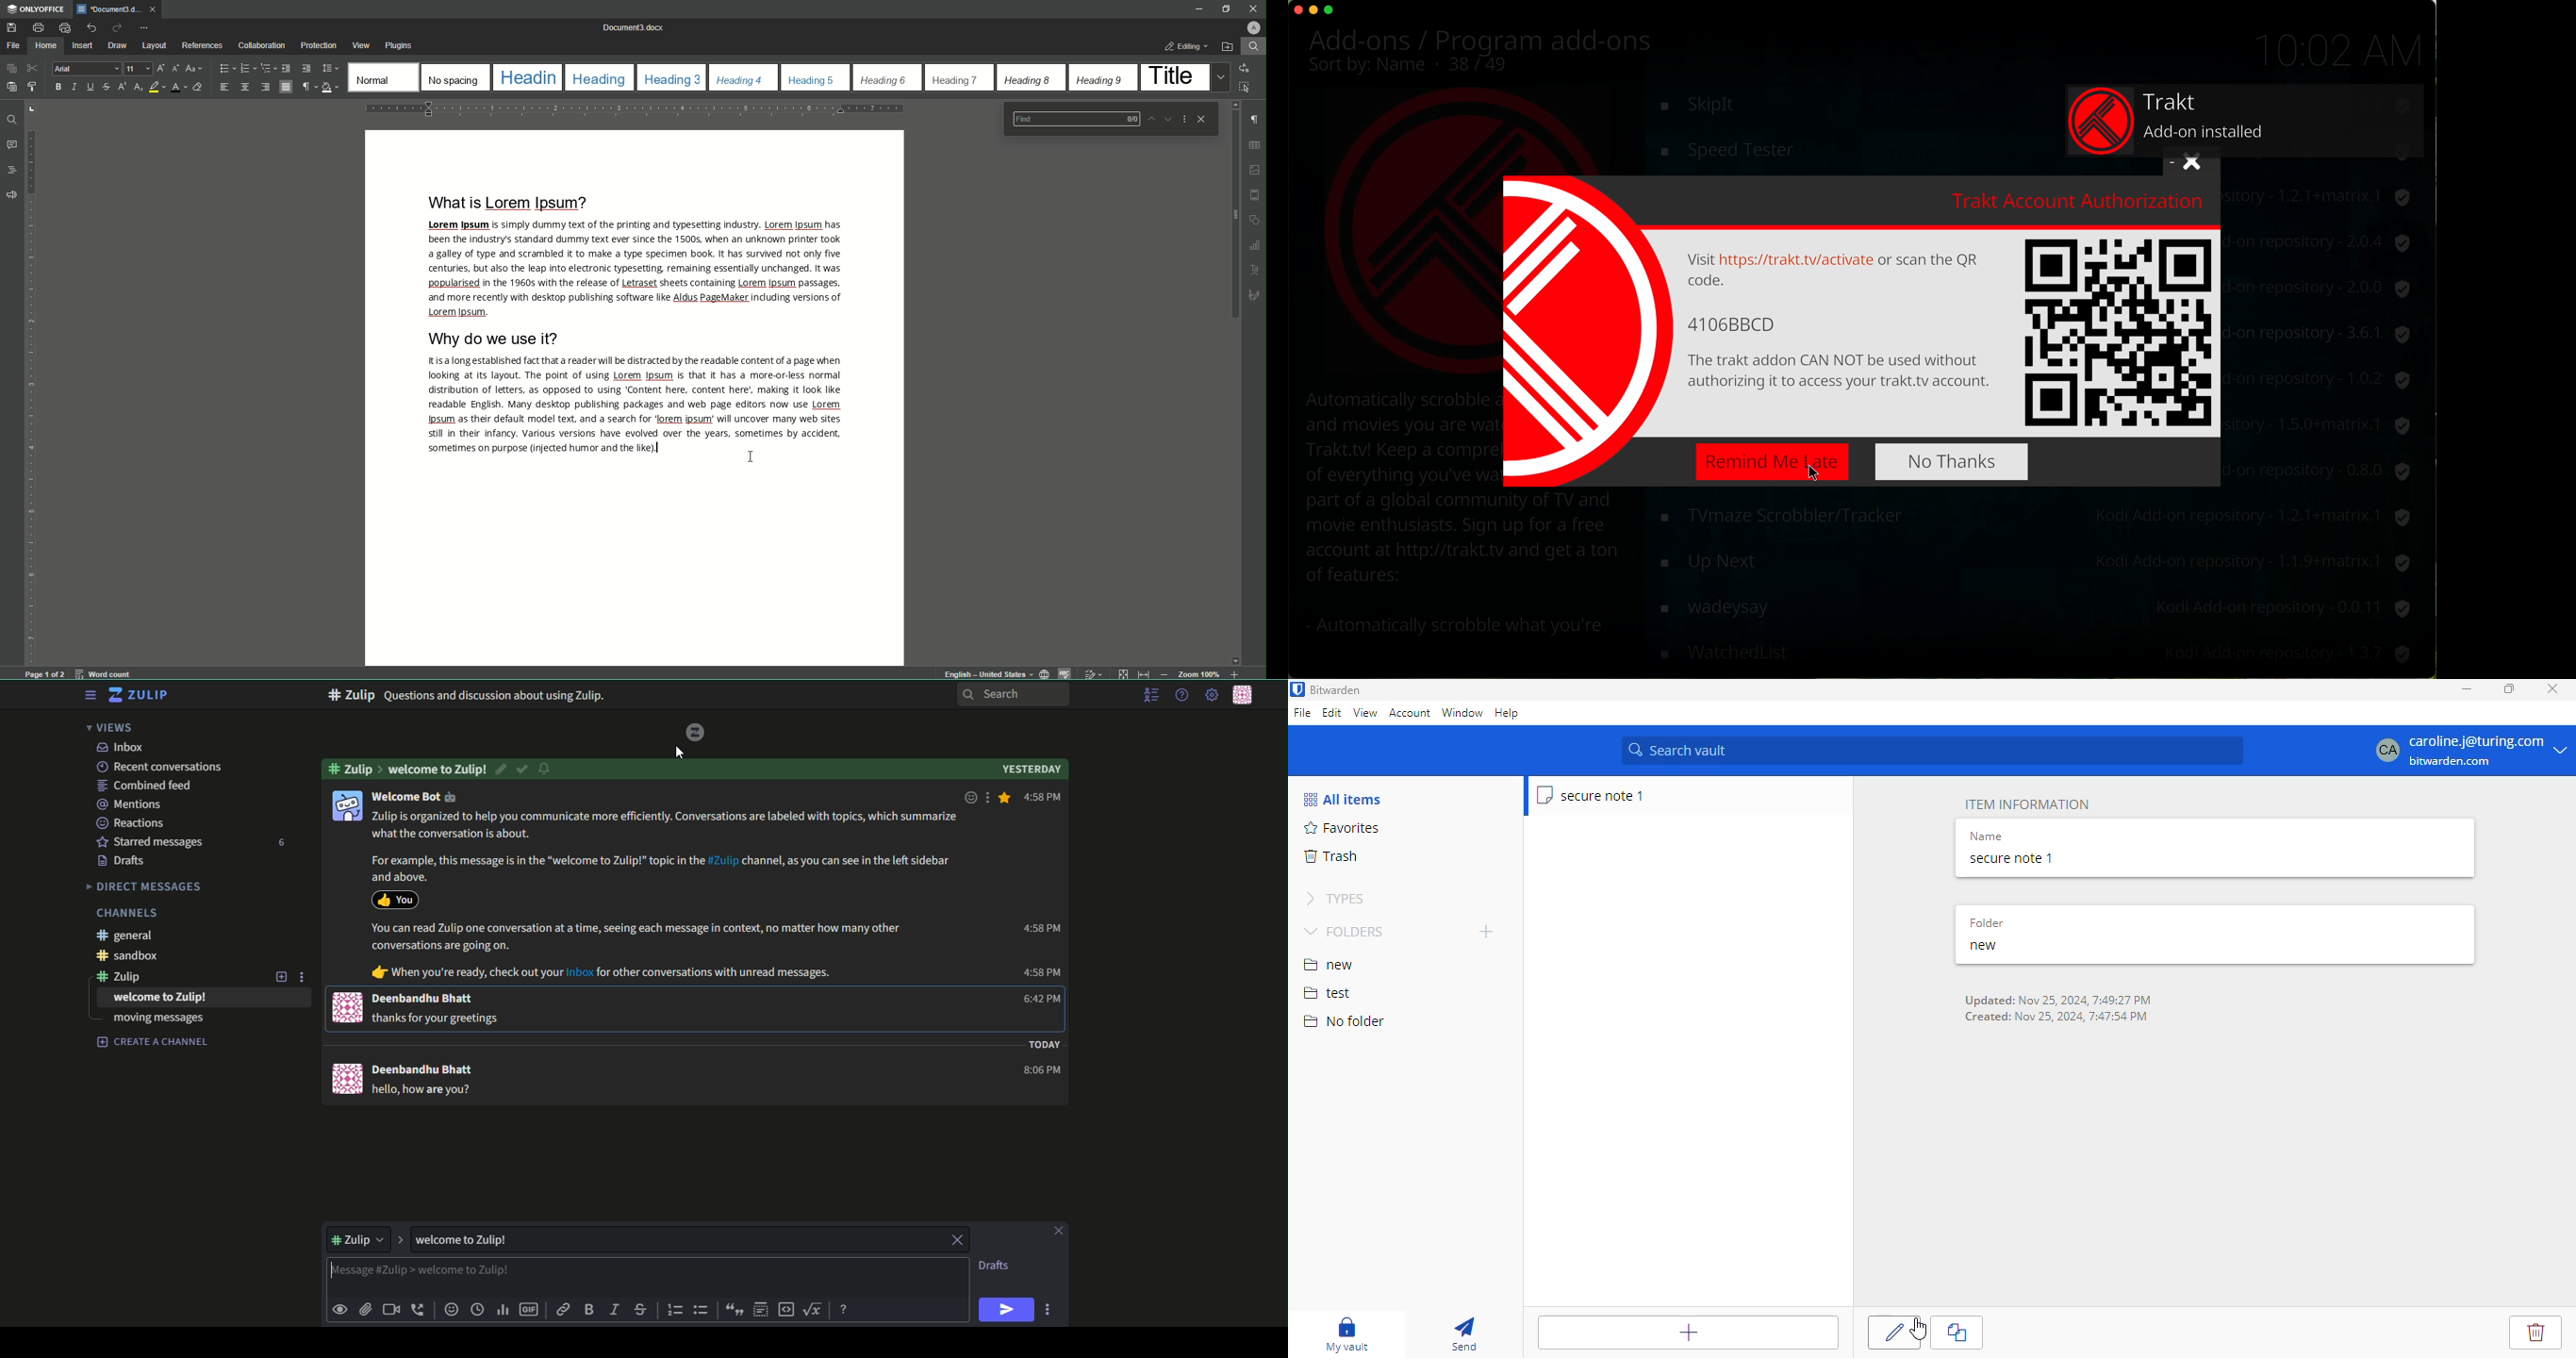 This screenshot has width=2576, height=1372. I want to click on Find, so click(1253, 46).